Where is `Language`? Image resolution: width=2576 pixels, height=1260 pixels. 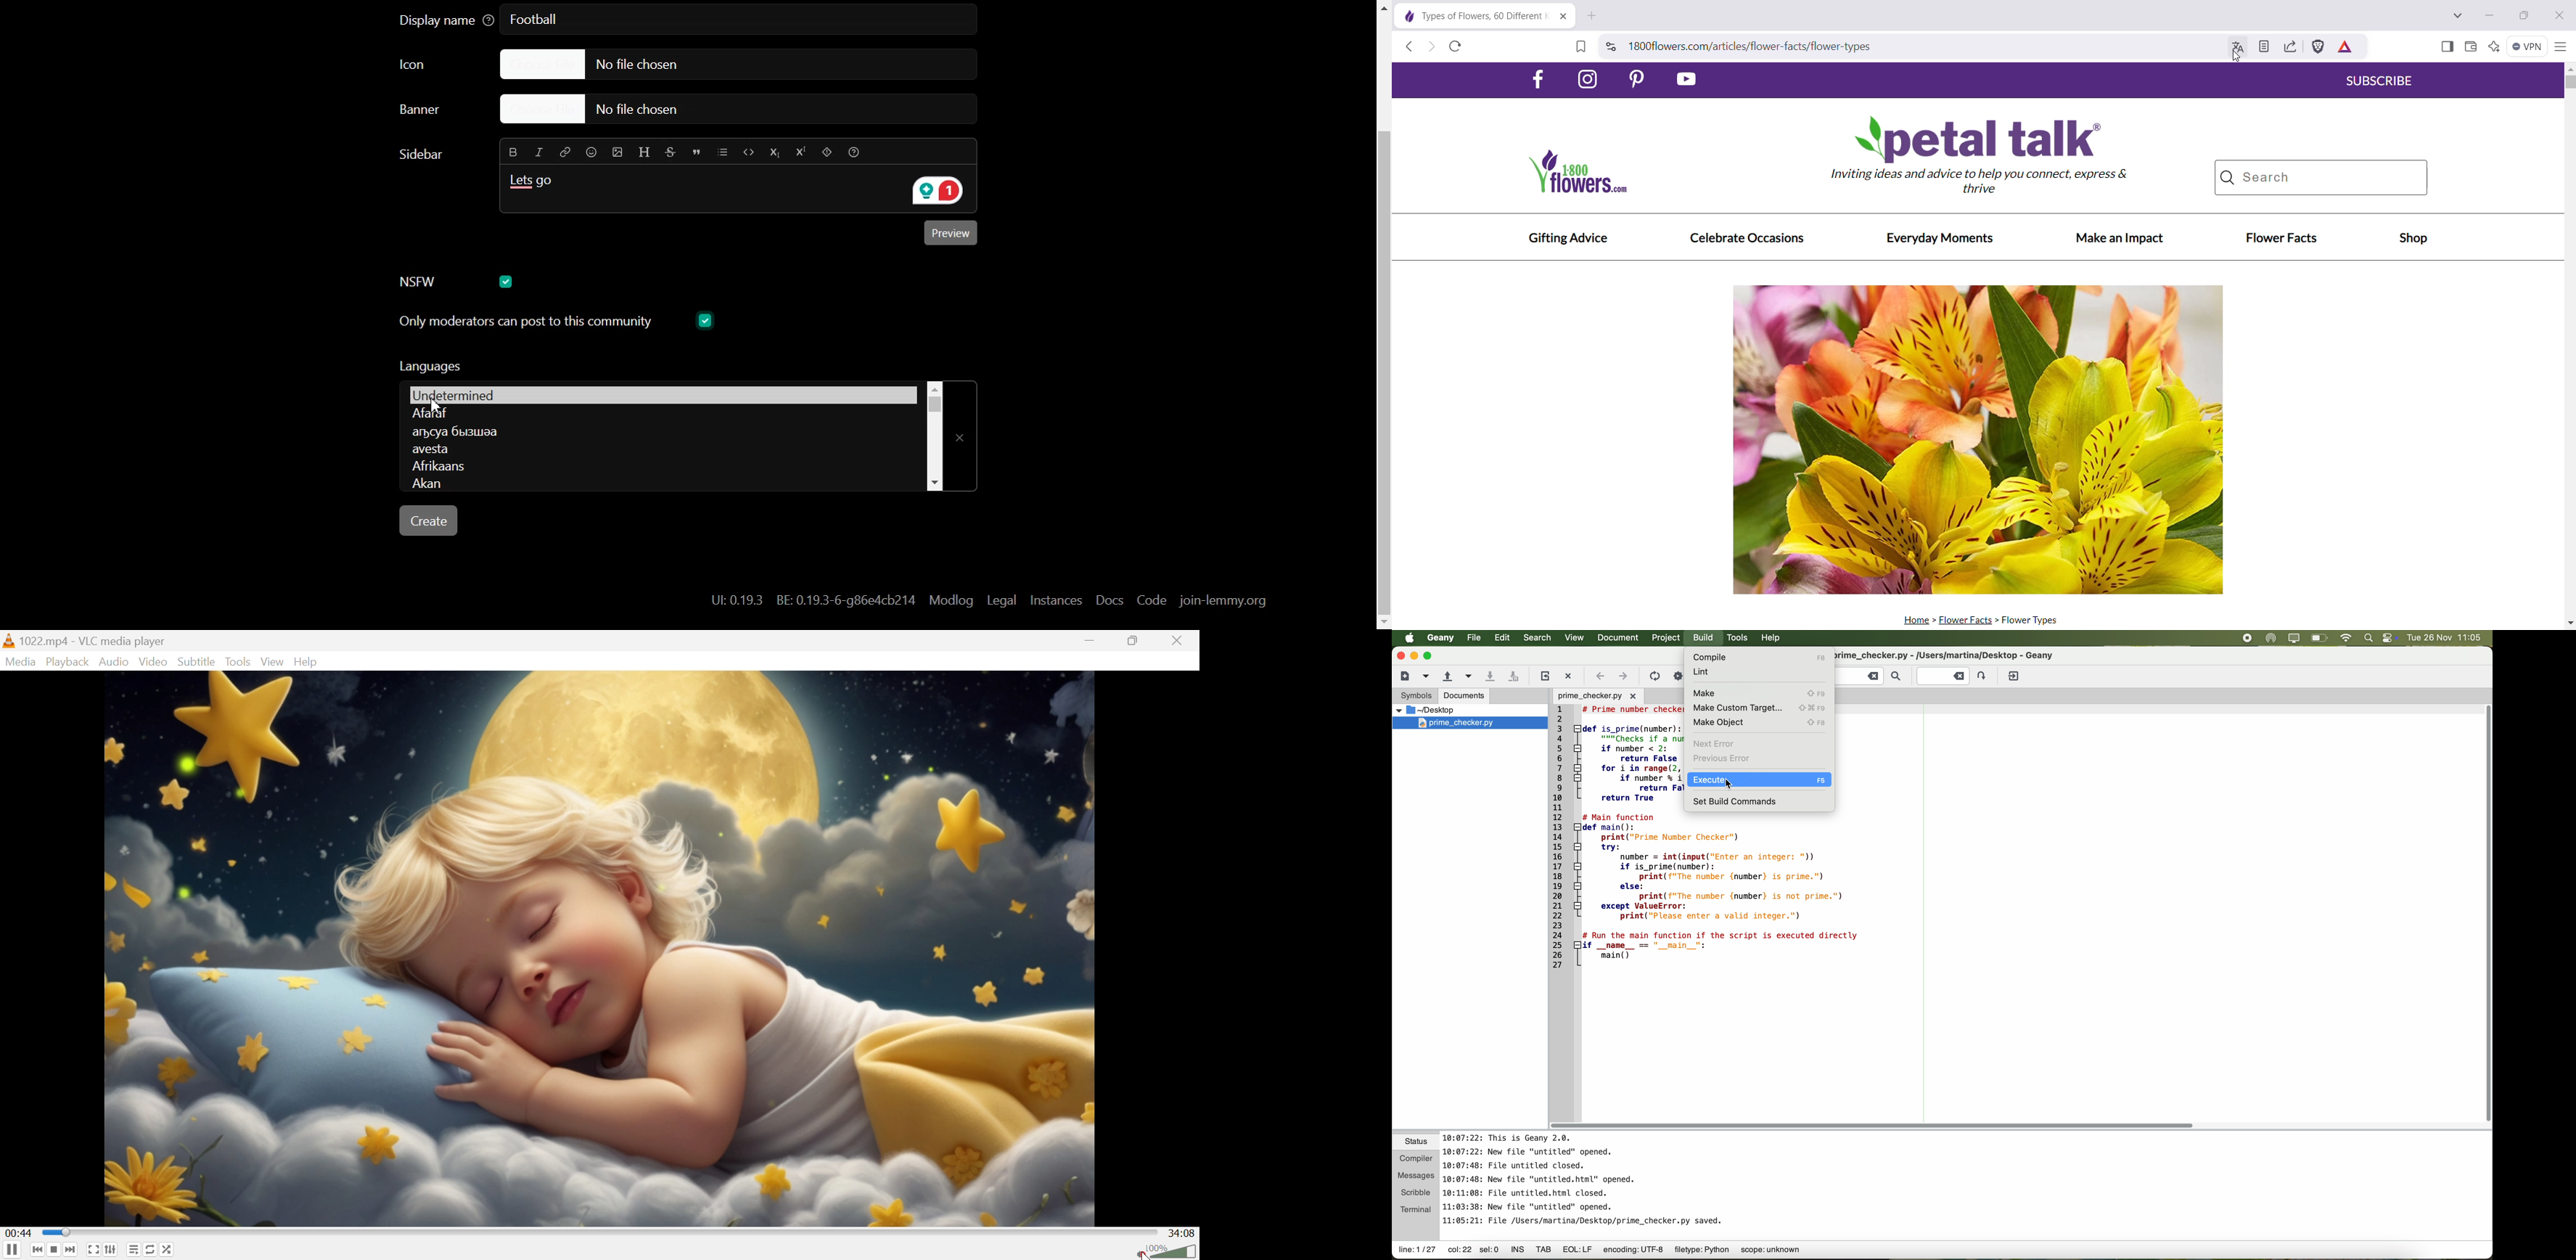
Language is located at coordinates (660, 467).